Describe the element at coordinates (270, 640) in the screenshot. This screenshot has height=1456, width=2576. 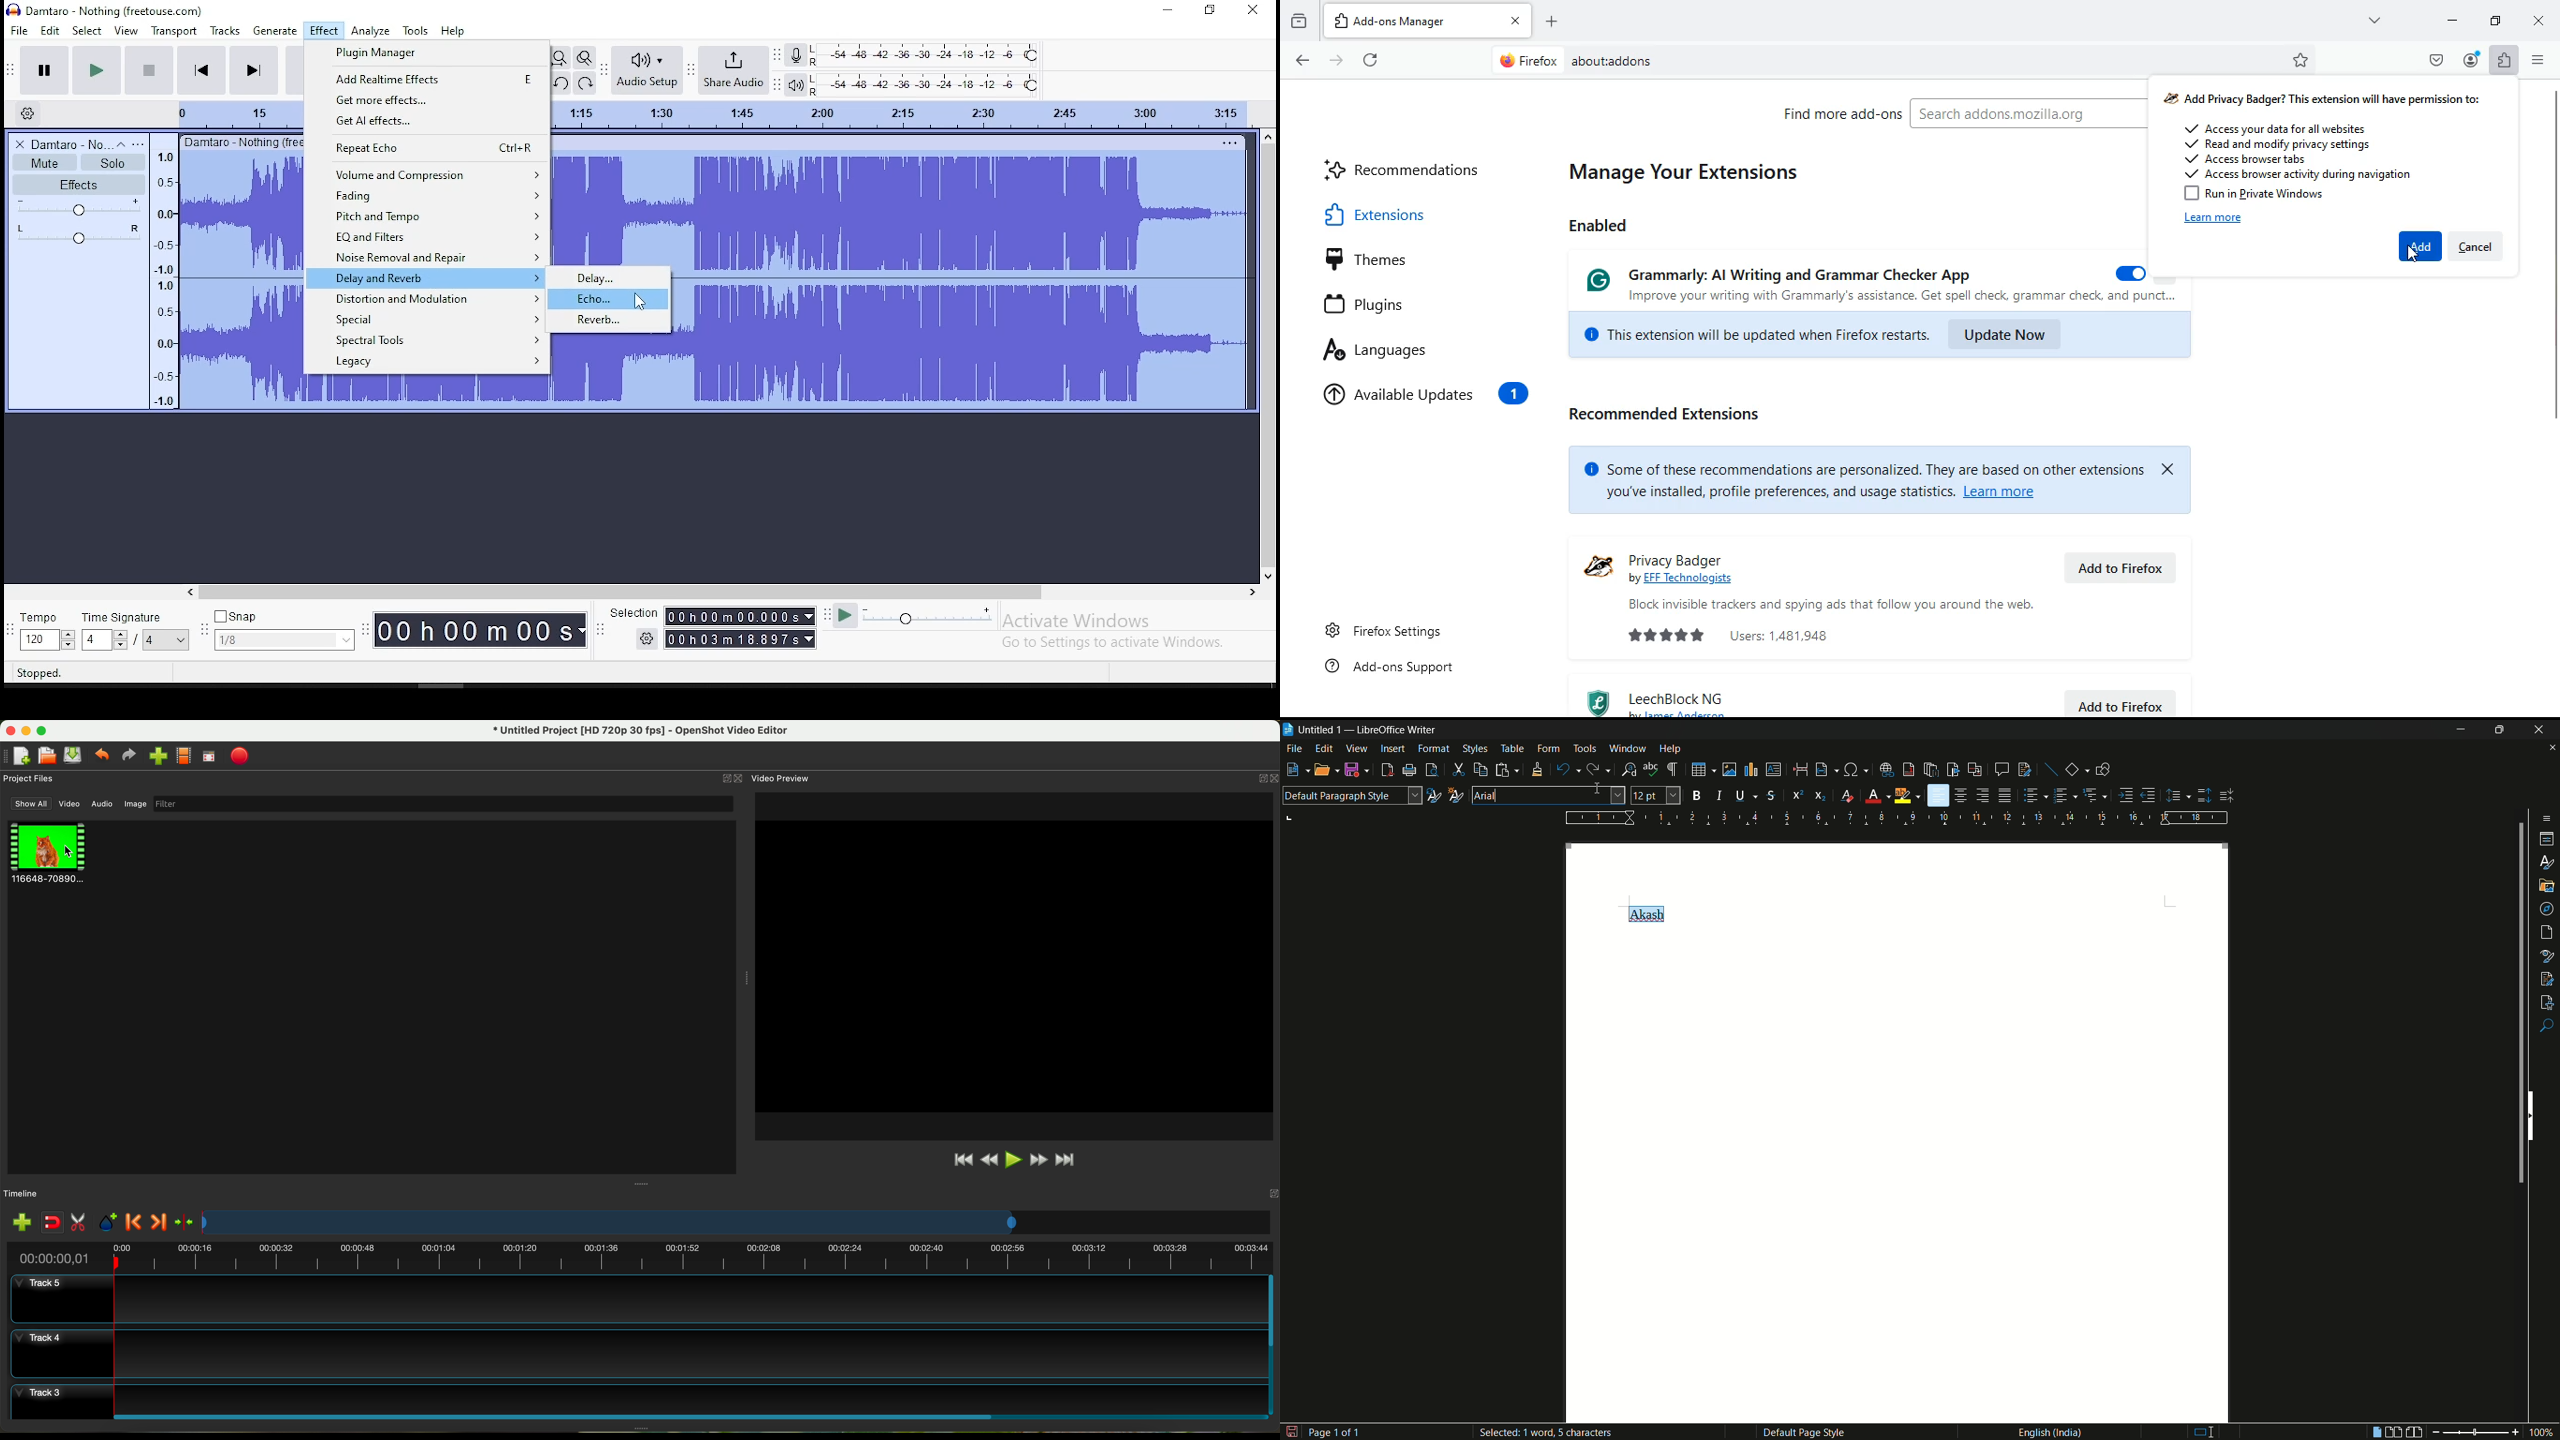
I see `1/8` at that location.